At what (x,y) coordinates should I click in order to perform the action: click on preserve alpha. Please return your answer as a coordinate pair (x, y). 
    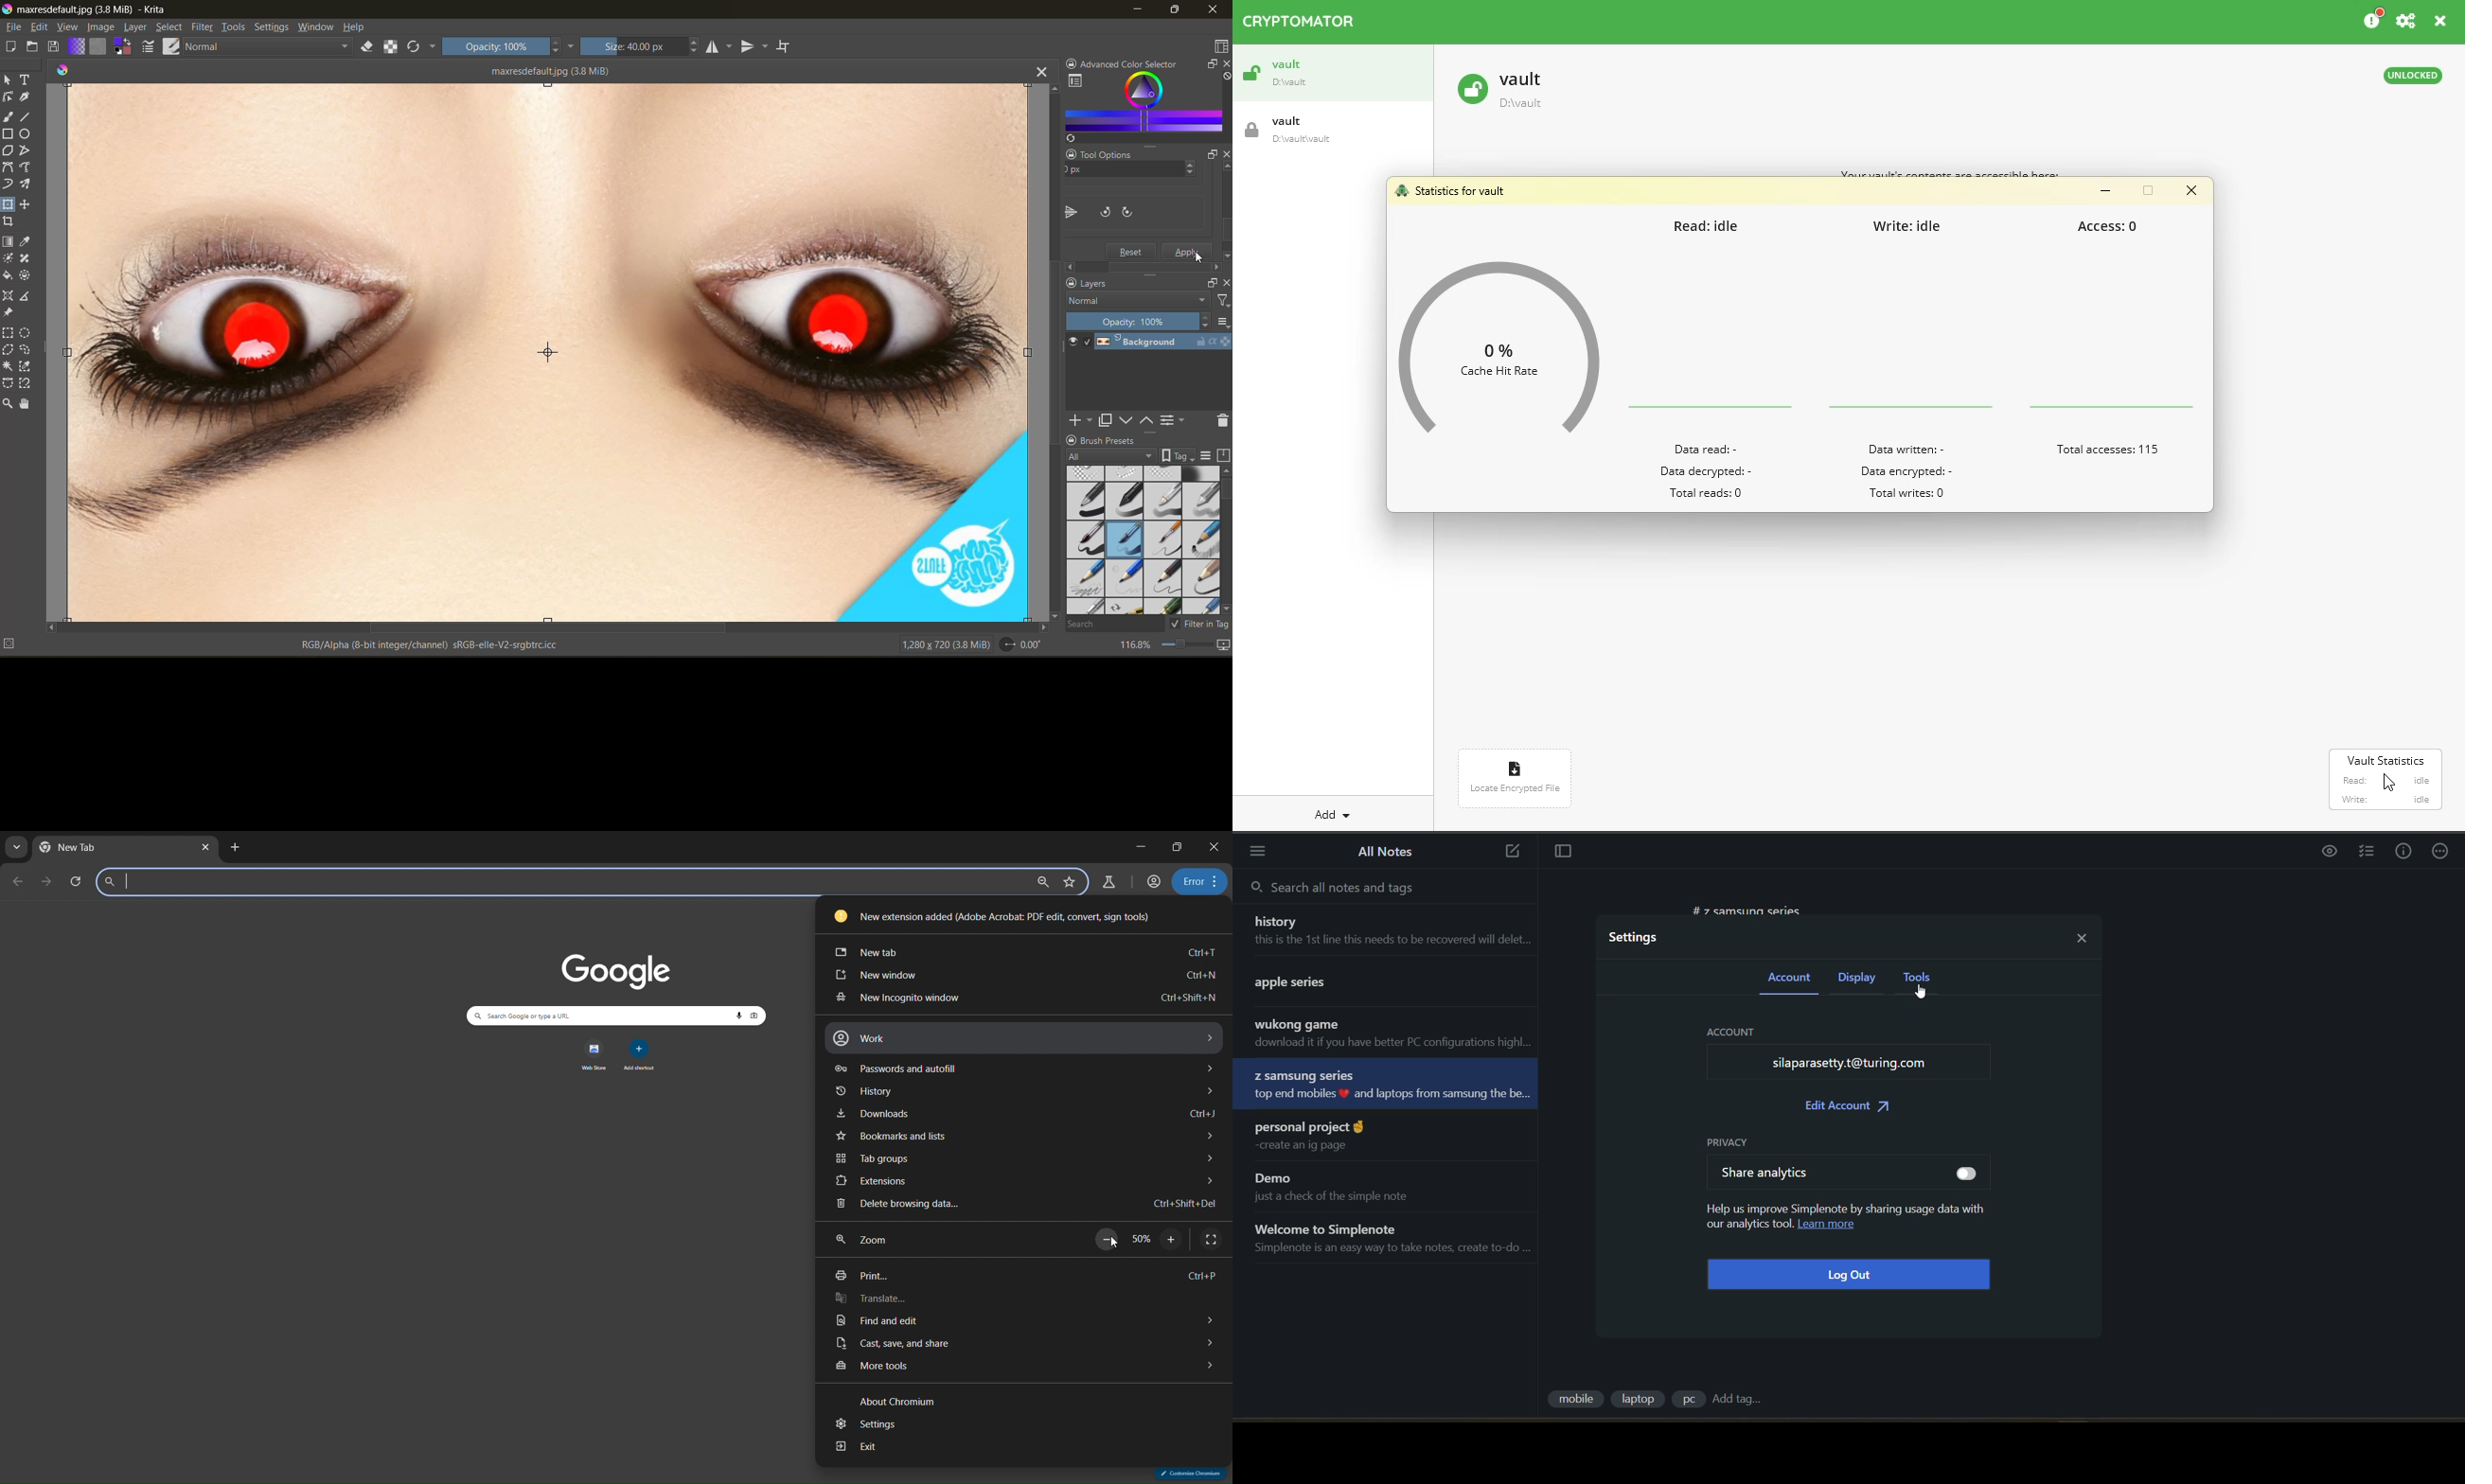
    Looking at the image, I should click on (391, 47).